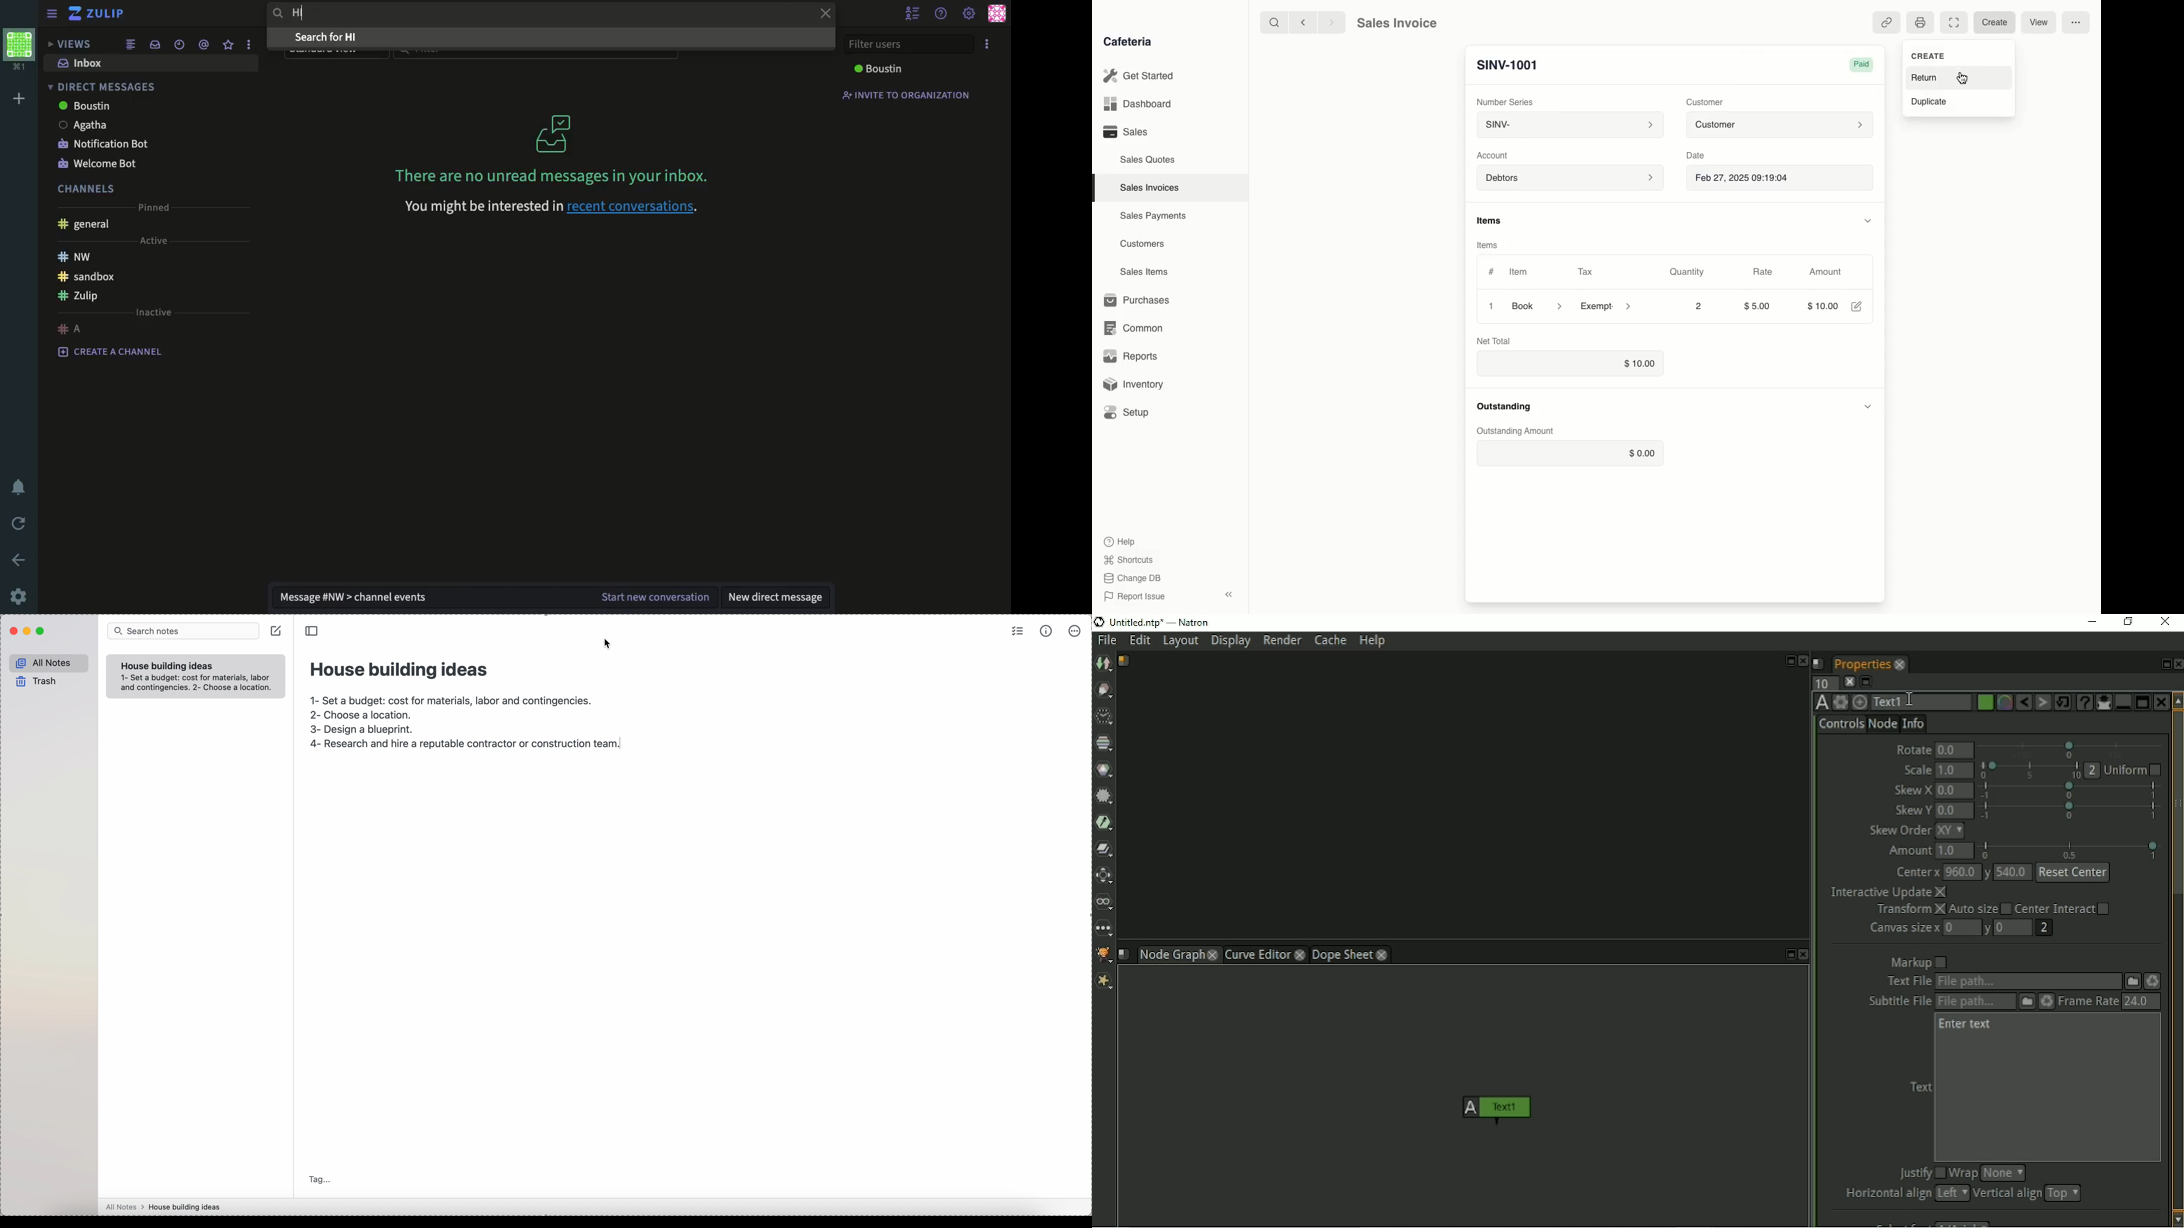 This screenshot has height=1232, width=2184. What do you see at coordinates (51, 14) in the screenshot?
I see `sidebar` at bounding box center [51, 14].